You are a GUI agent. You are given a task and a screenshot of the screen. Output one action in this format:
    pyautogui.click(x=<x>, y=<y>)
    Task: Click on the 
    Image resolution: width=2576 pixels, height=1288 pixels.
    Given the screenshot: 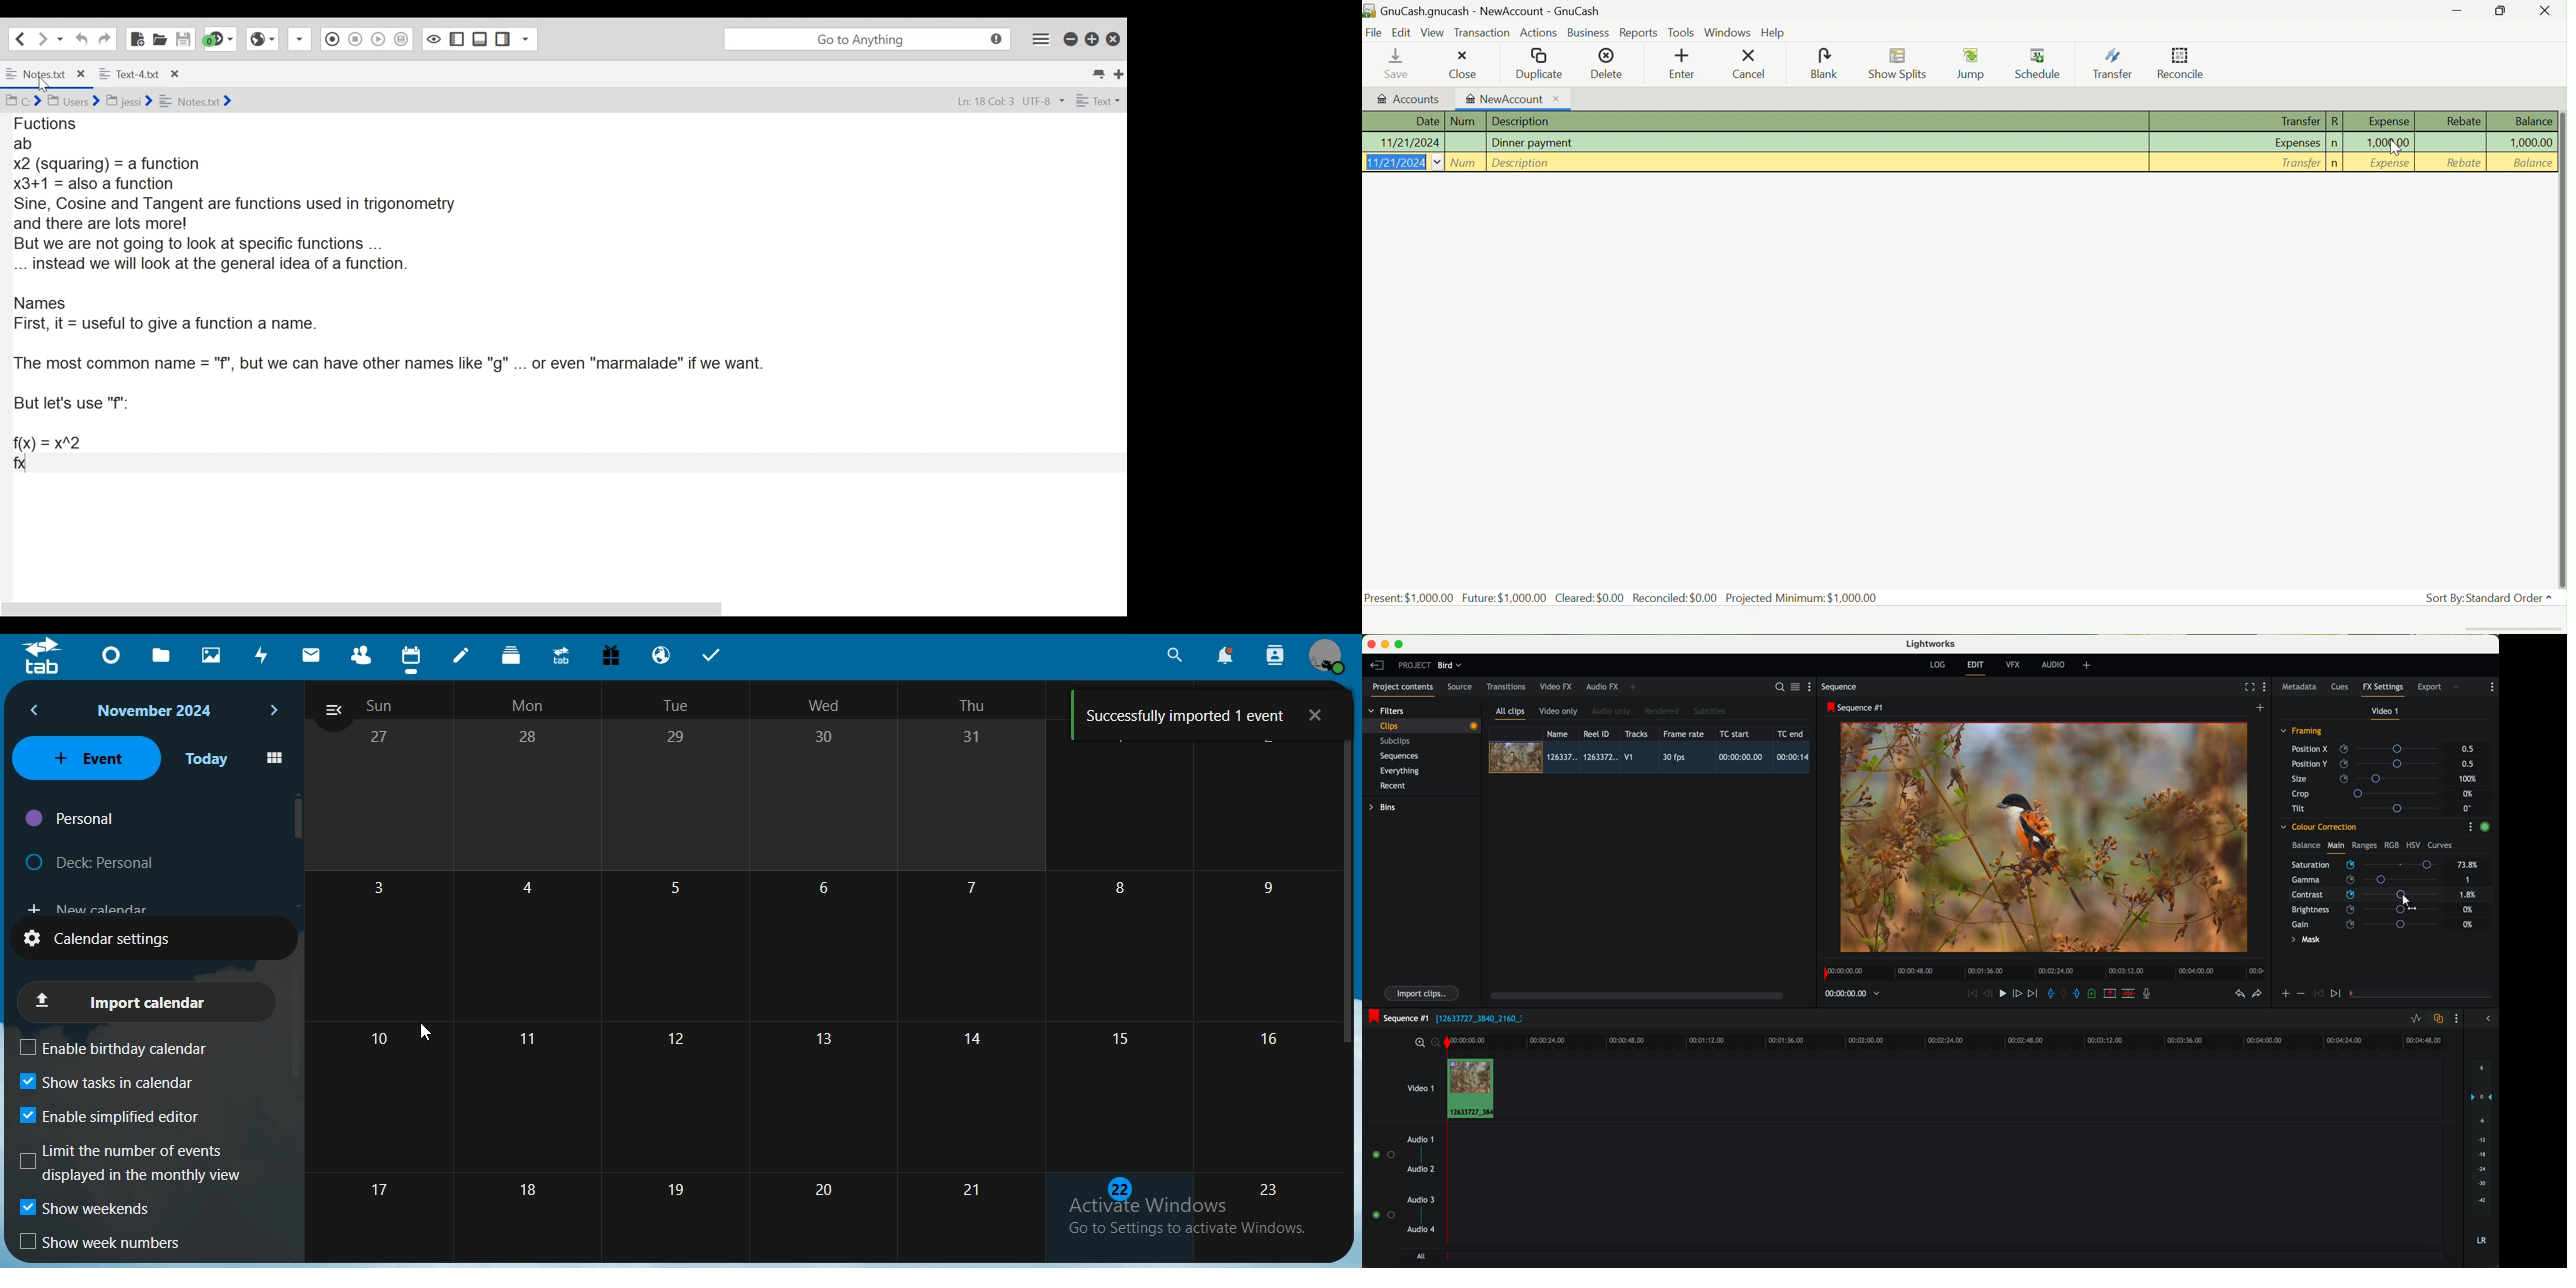 What is the action you would take?
    pyautogui.click(x=2337, y=162)
    